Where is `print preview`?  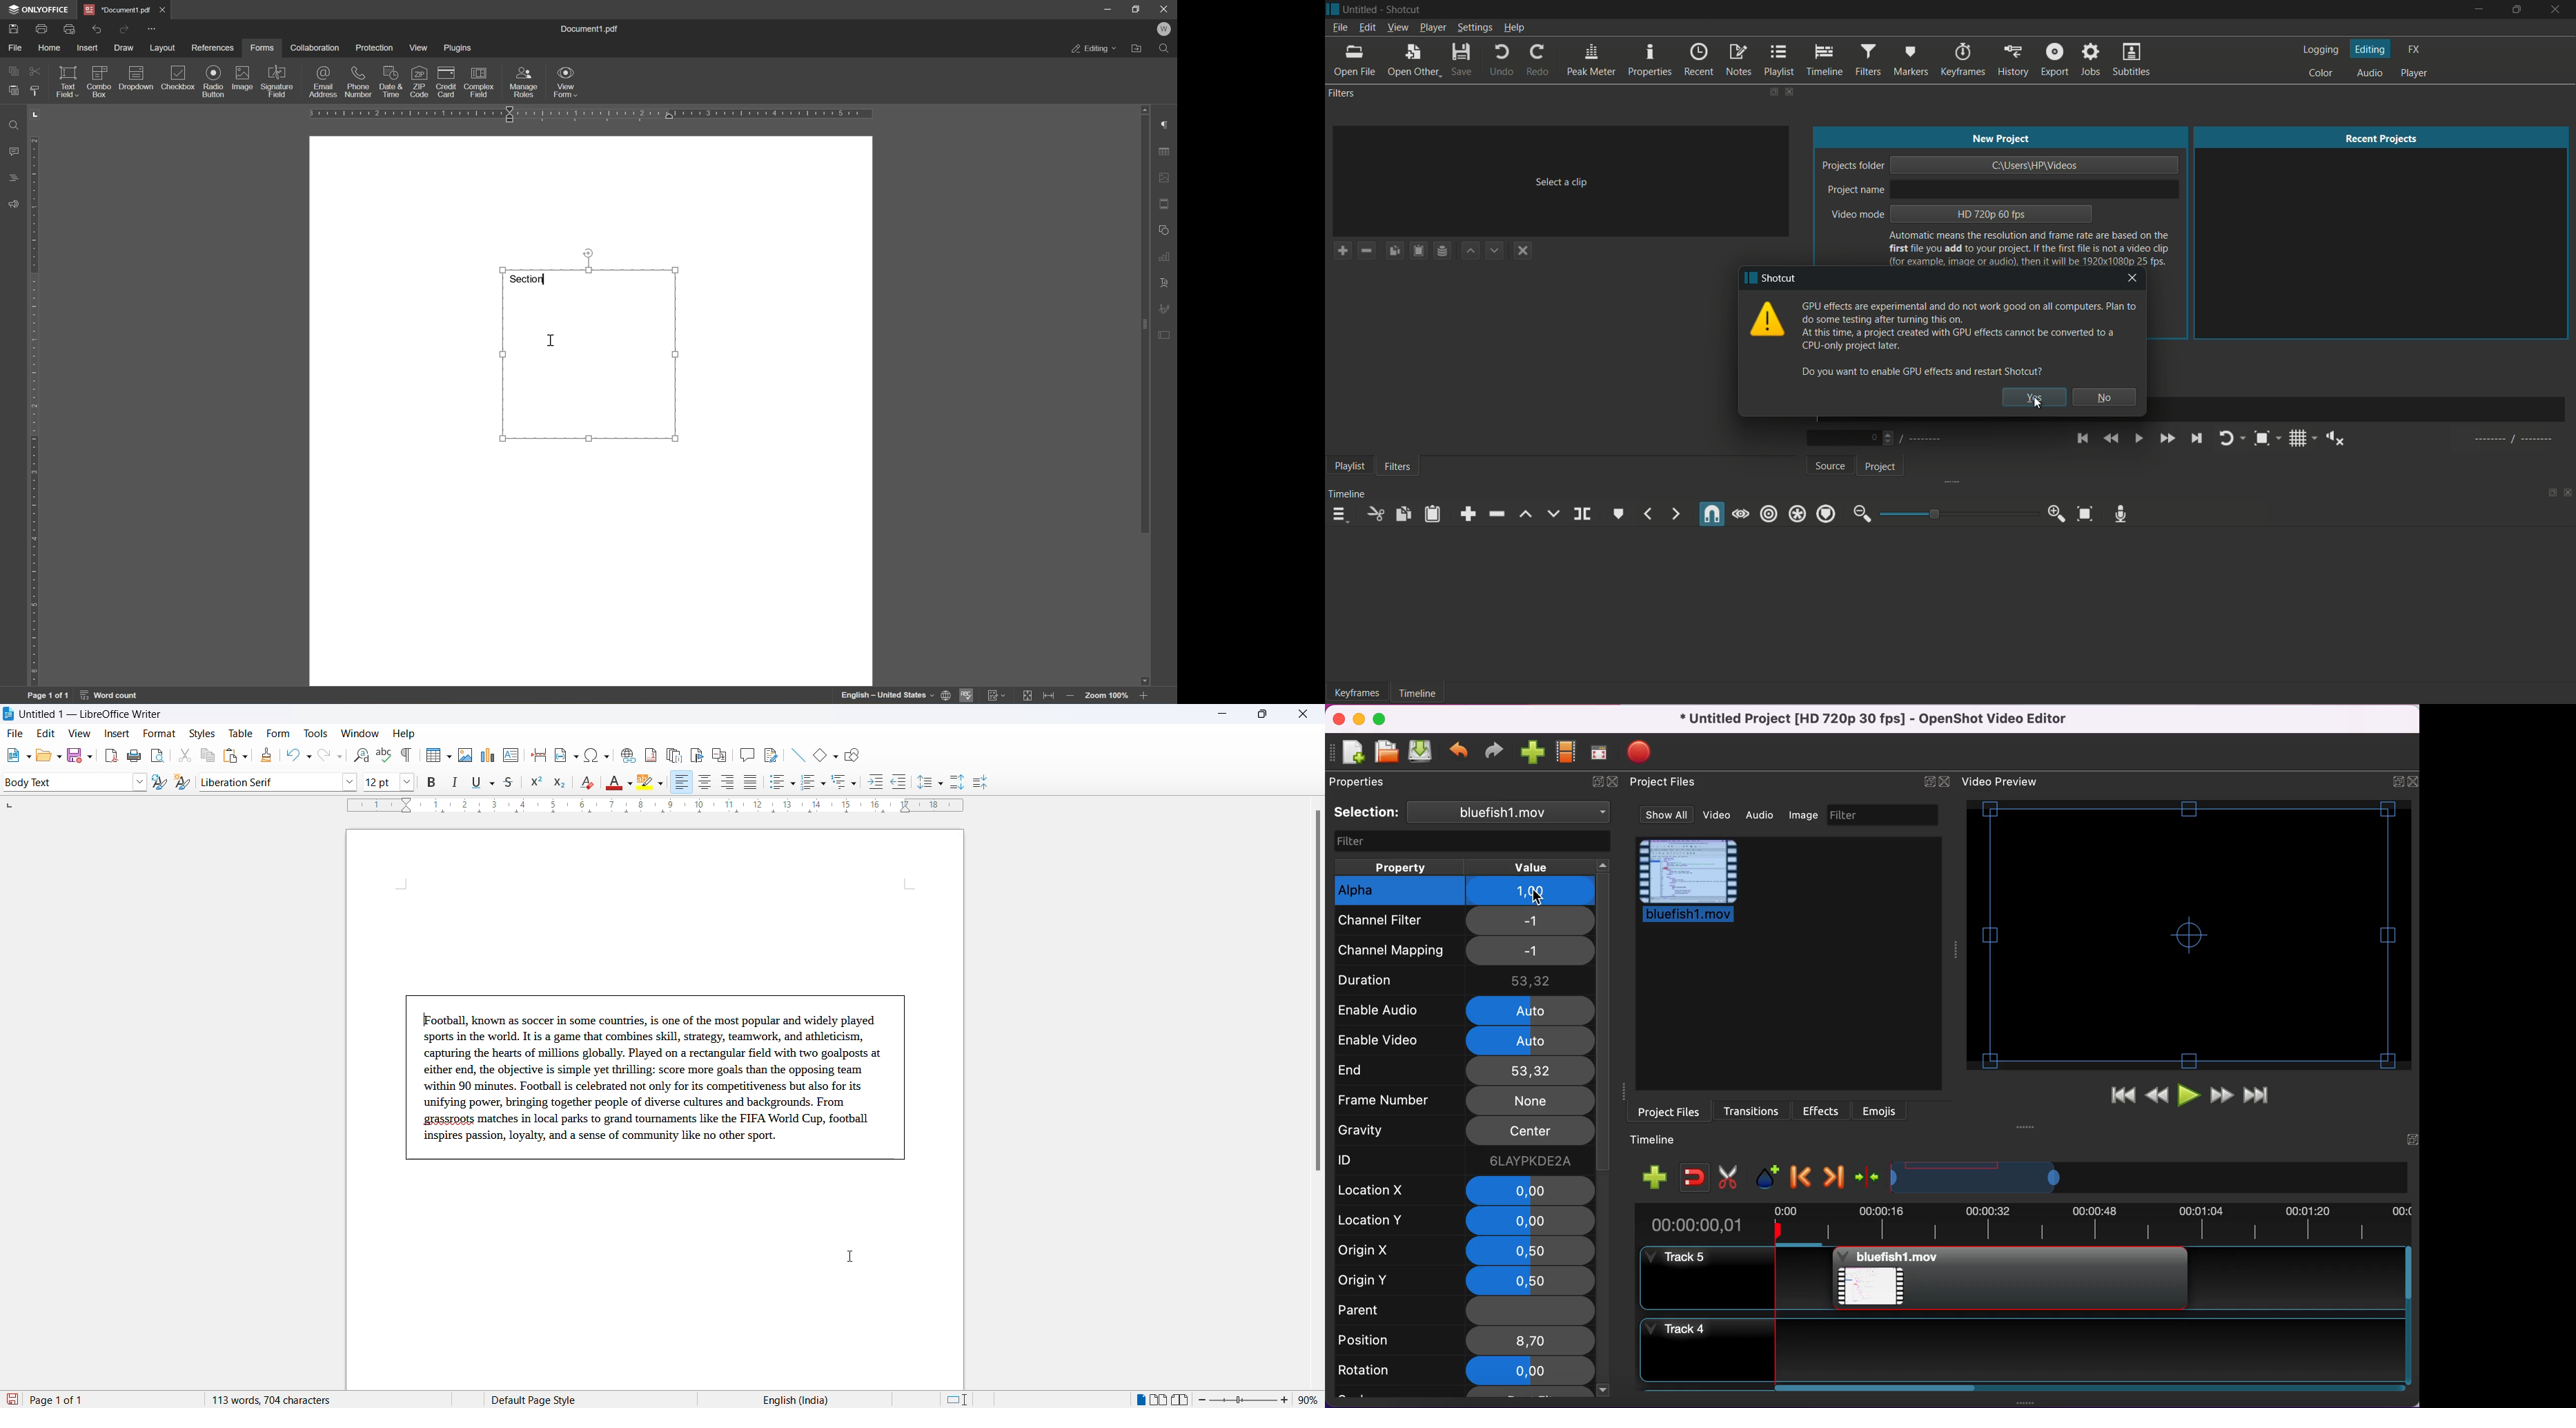 print preview is located at coordinates (158, 755).